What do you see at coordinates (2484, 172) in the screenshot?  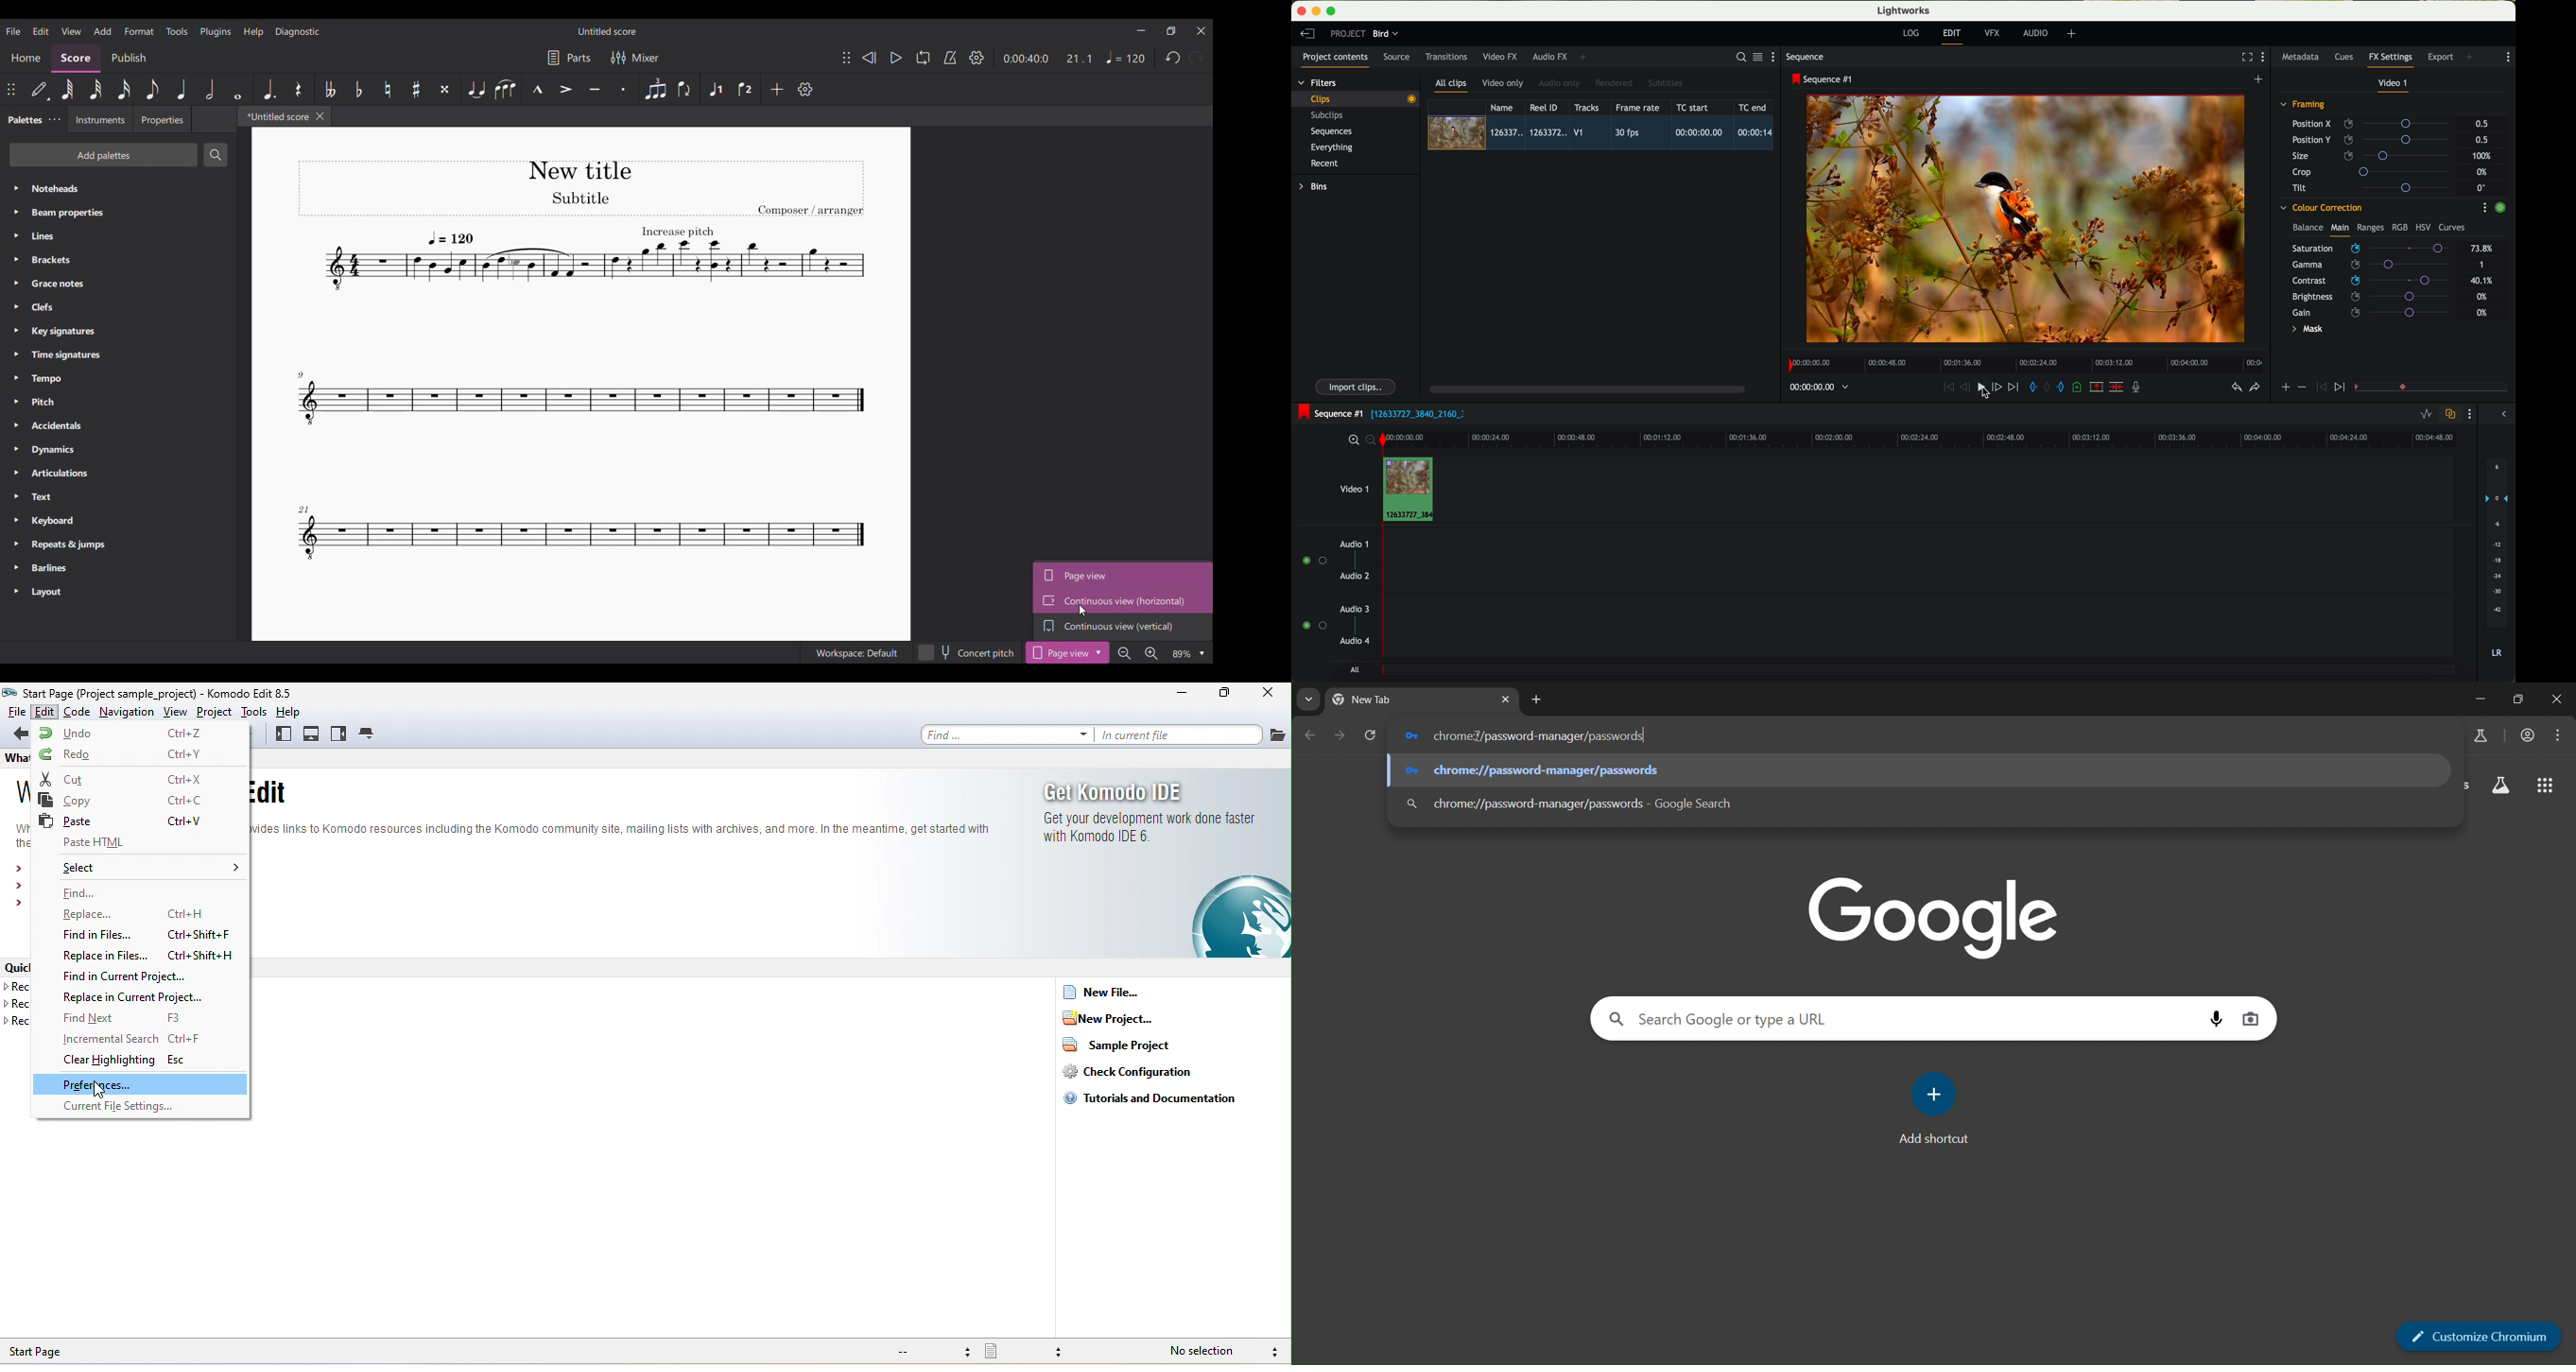 I see `0%` at bounding box center [2484, 172].